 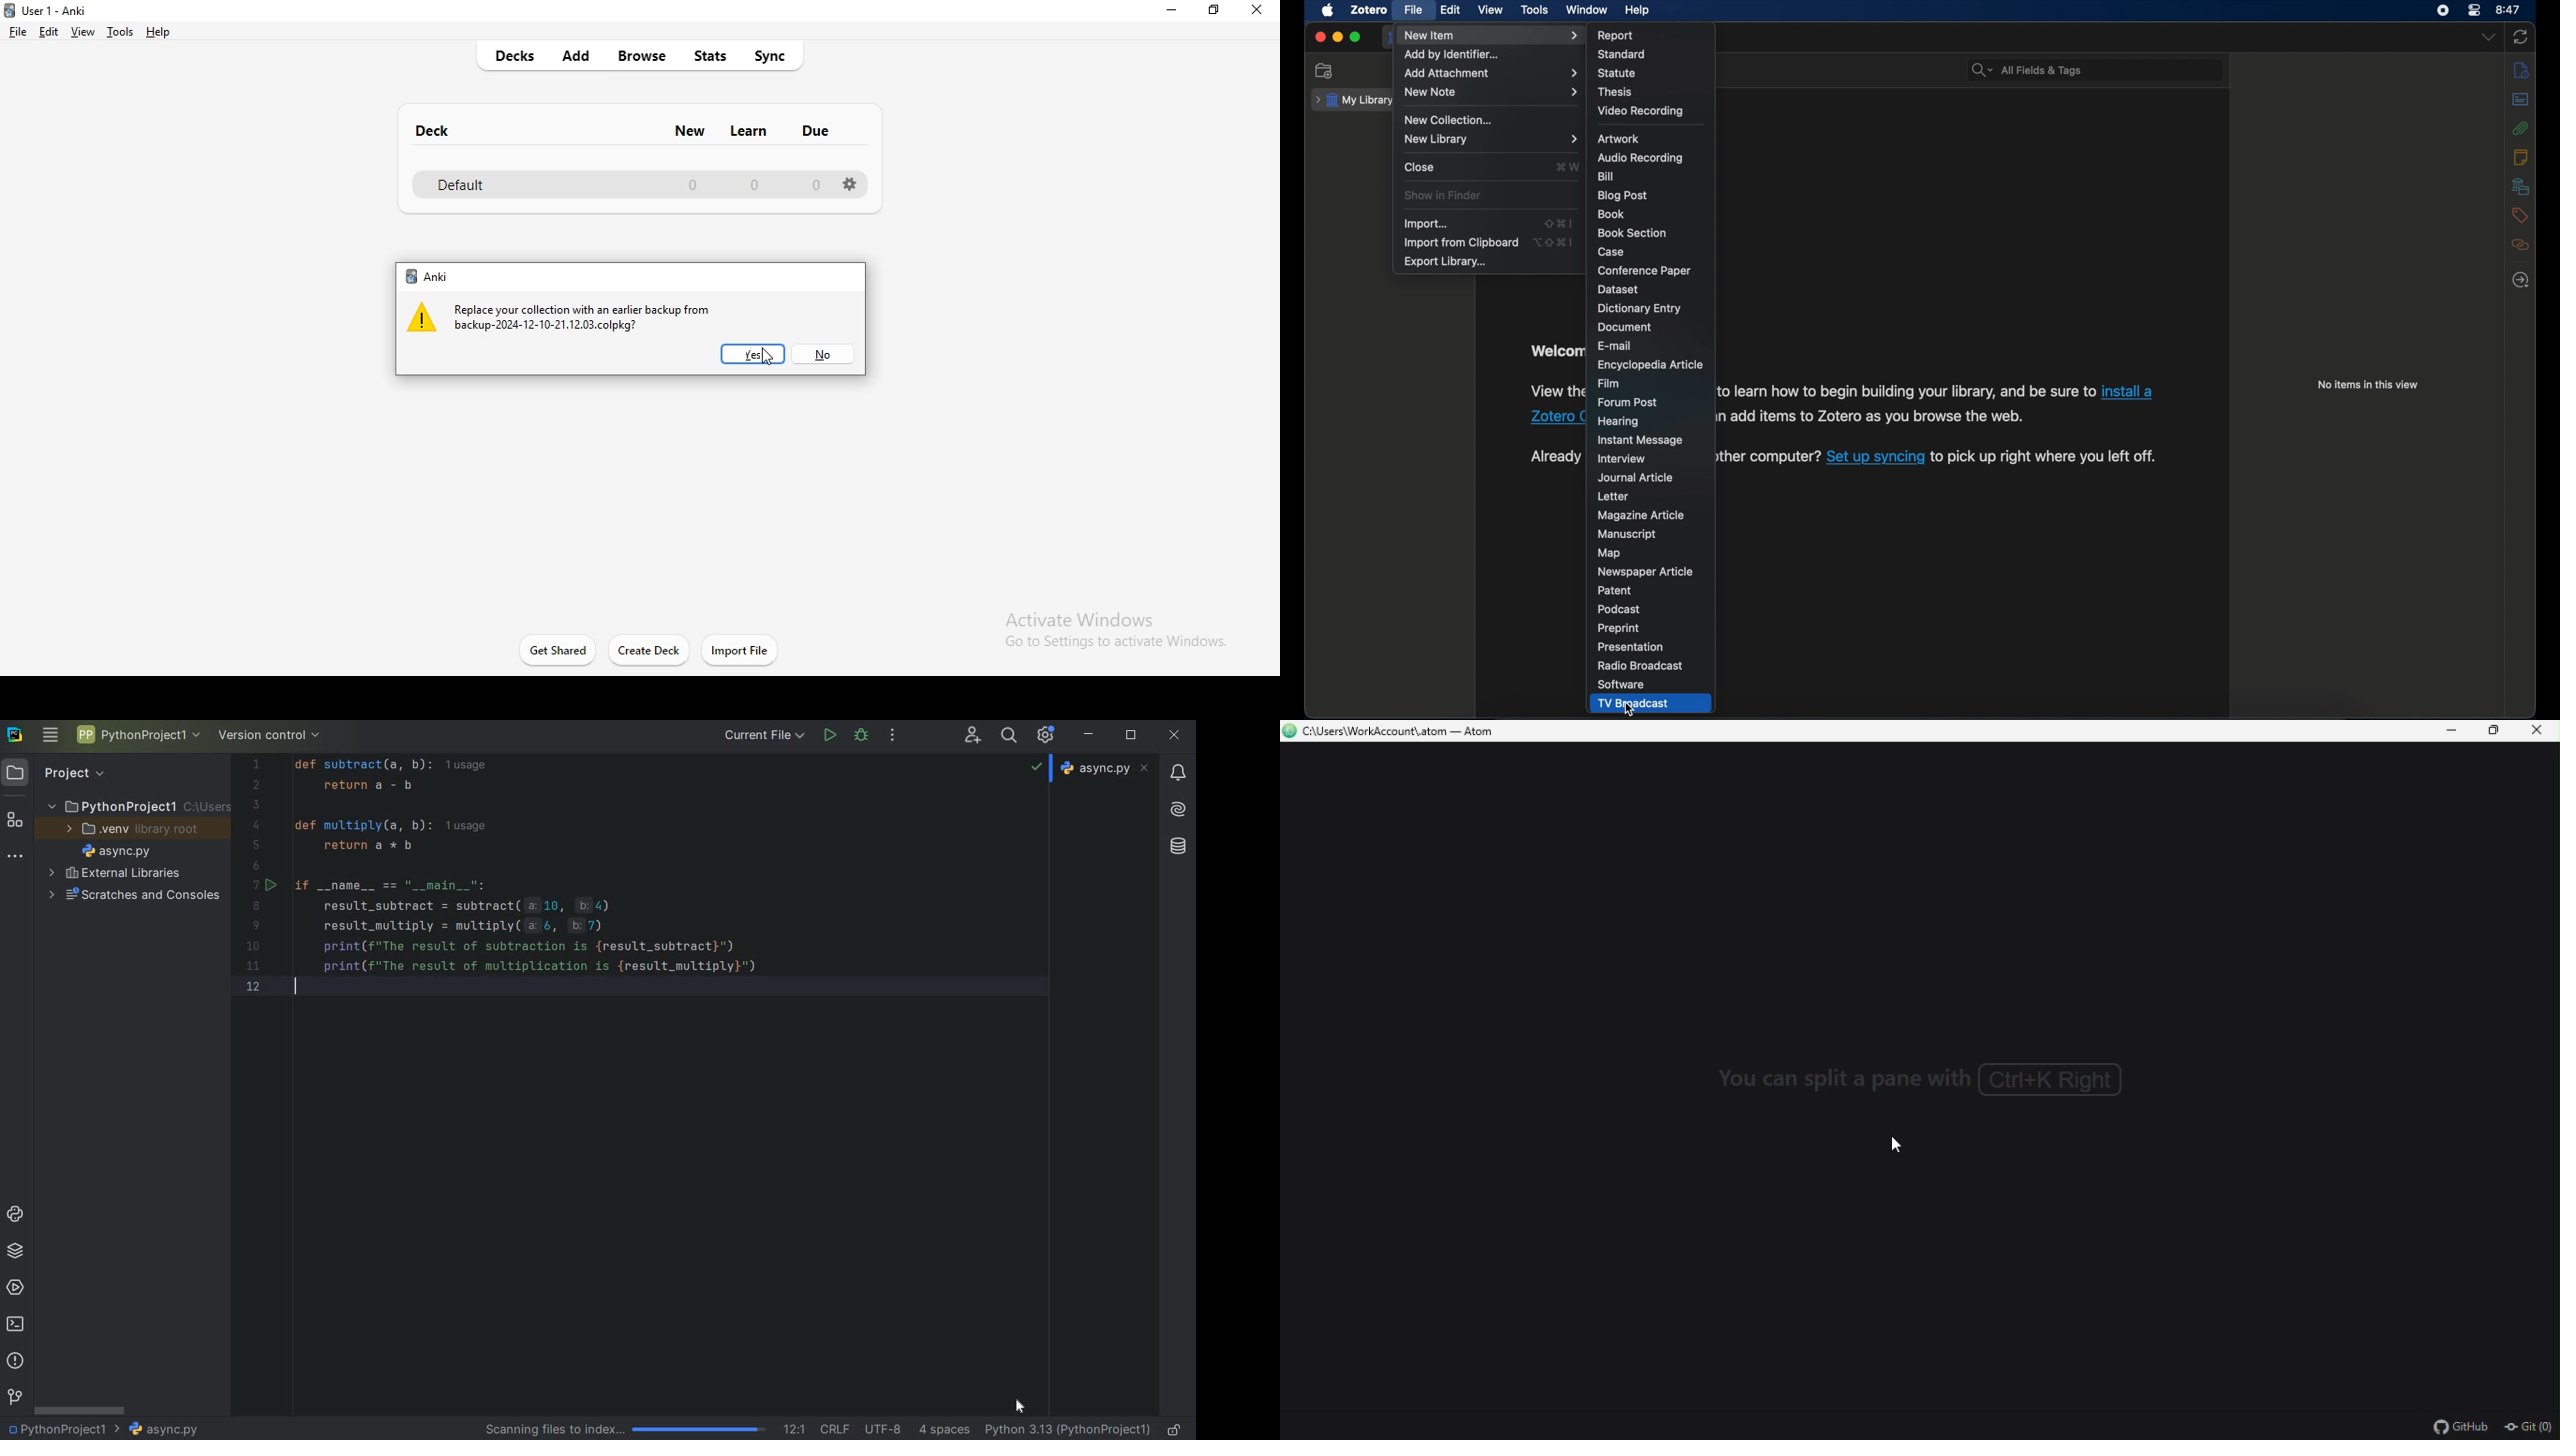 What do you see at coordinates (834, 1428) in the screenshot?
I see `line separtor` at bounding box center [834, 1428].